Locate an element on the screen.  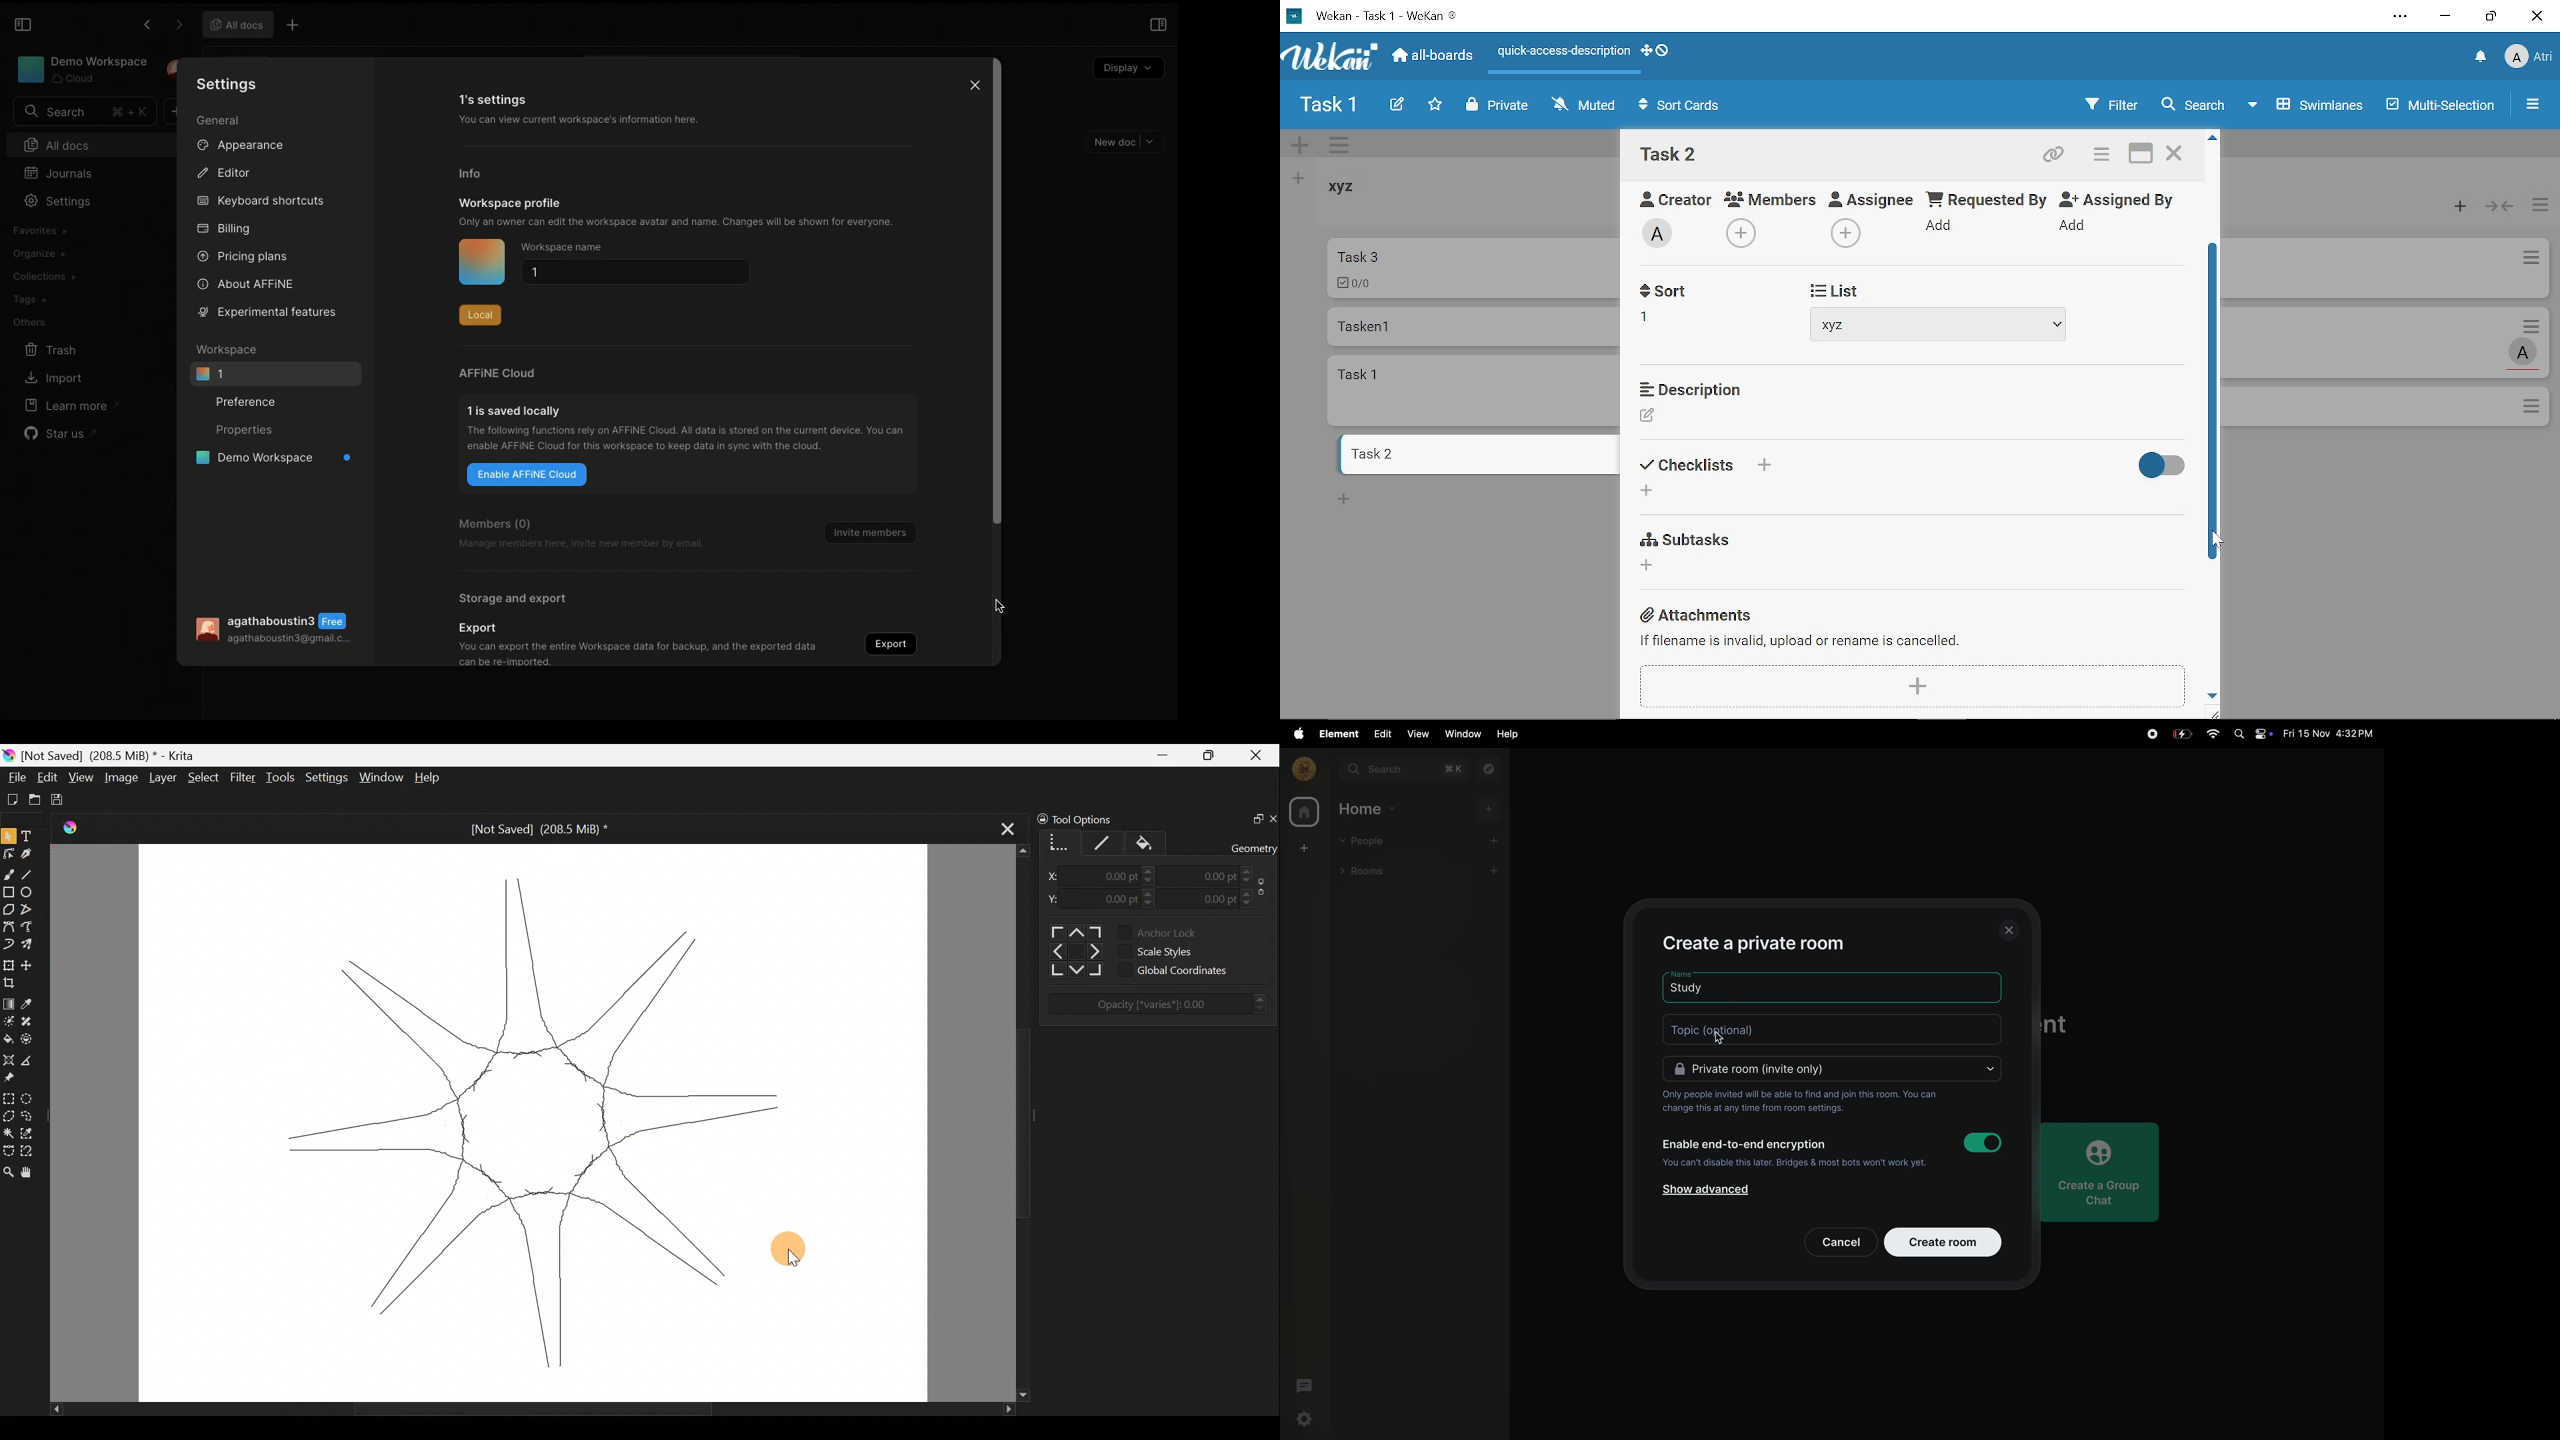
Editor is located at coordinates (226, 173).